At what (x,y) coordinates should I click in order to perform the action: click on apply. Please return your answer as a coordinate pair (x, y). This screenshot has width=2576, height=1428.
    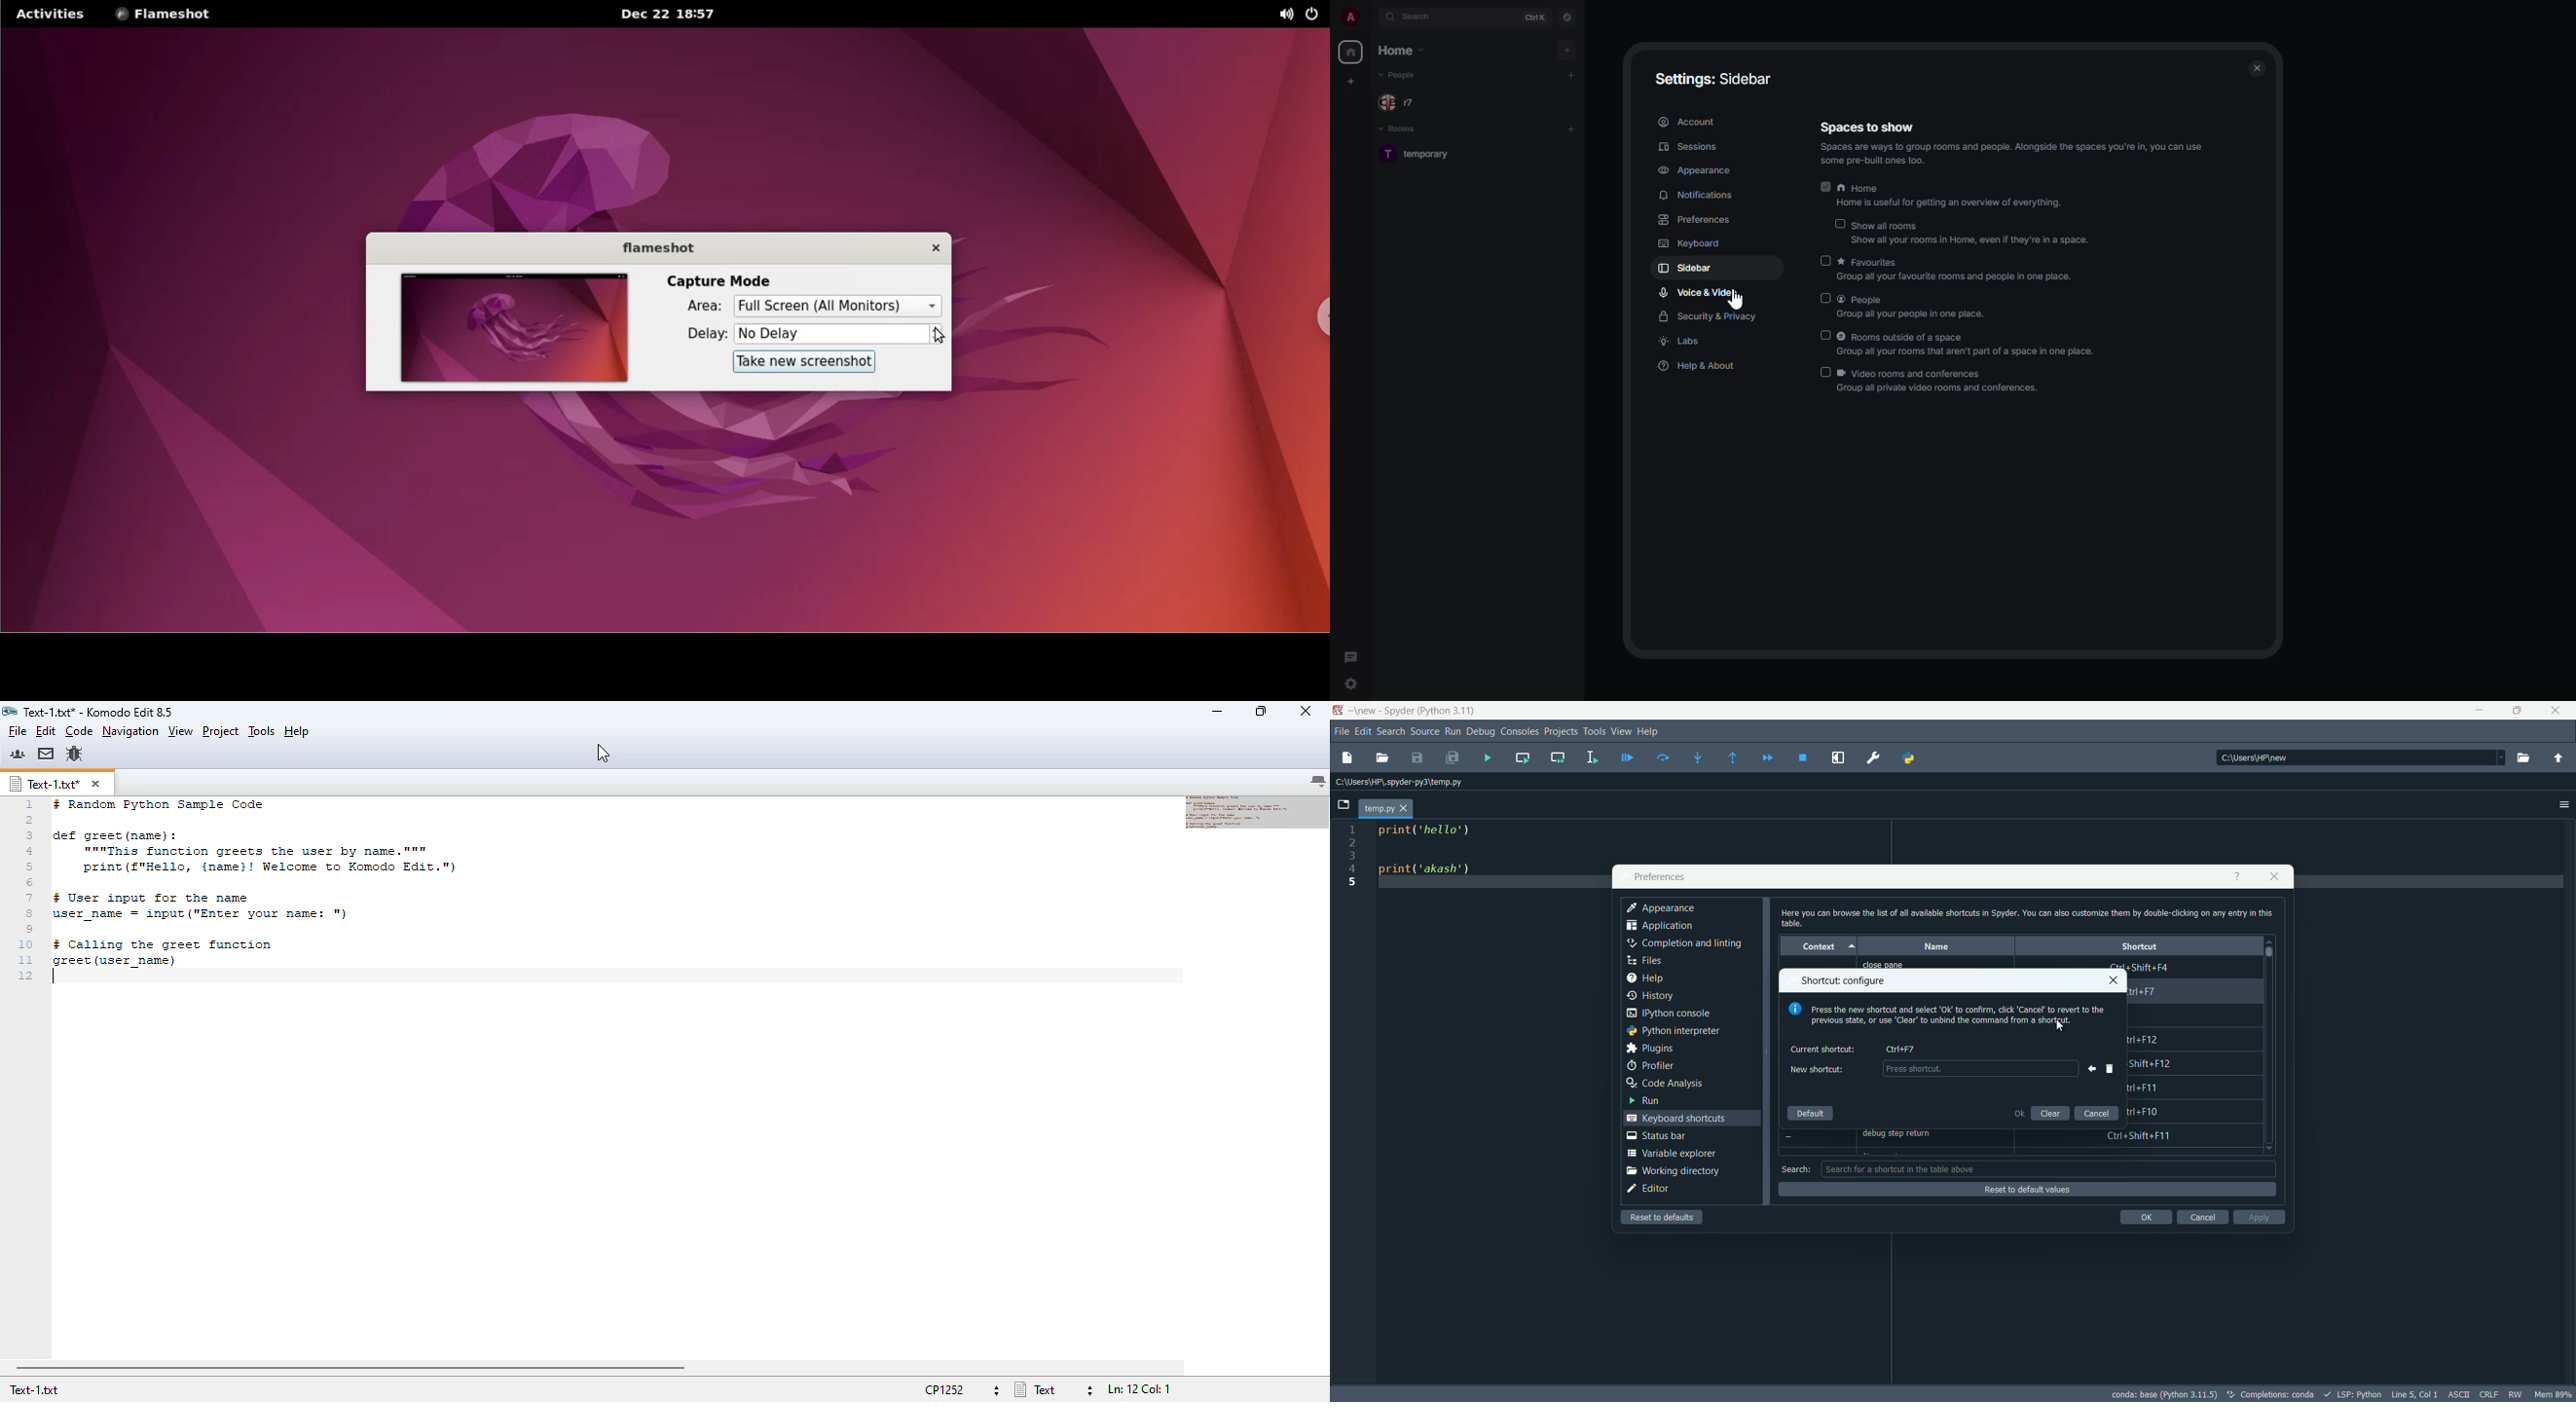
    Looking at the image, I should click on (2259, 1217).